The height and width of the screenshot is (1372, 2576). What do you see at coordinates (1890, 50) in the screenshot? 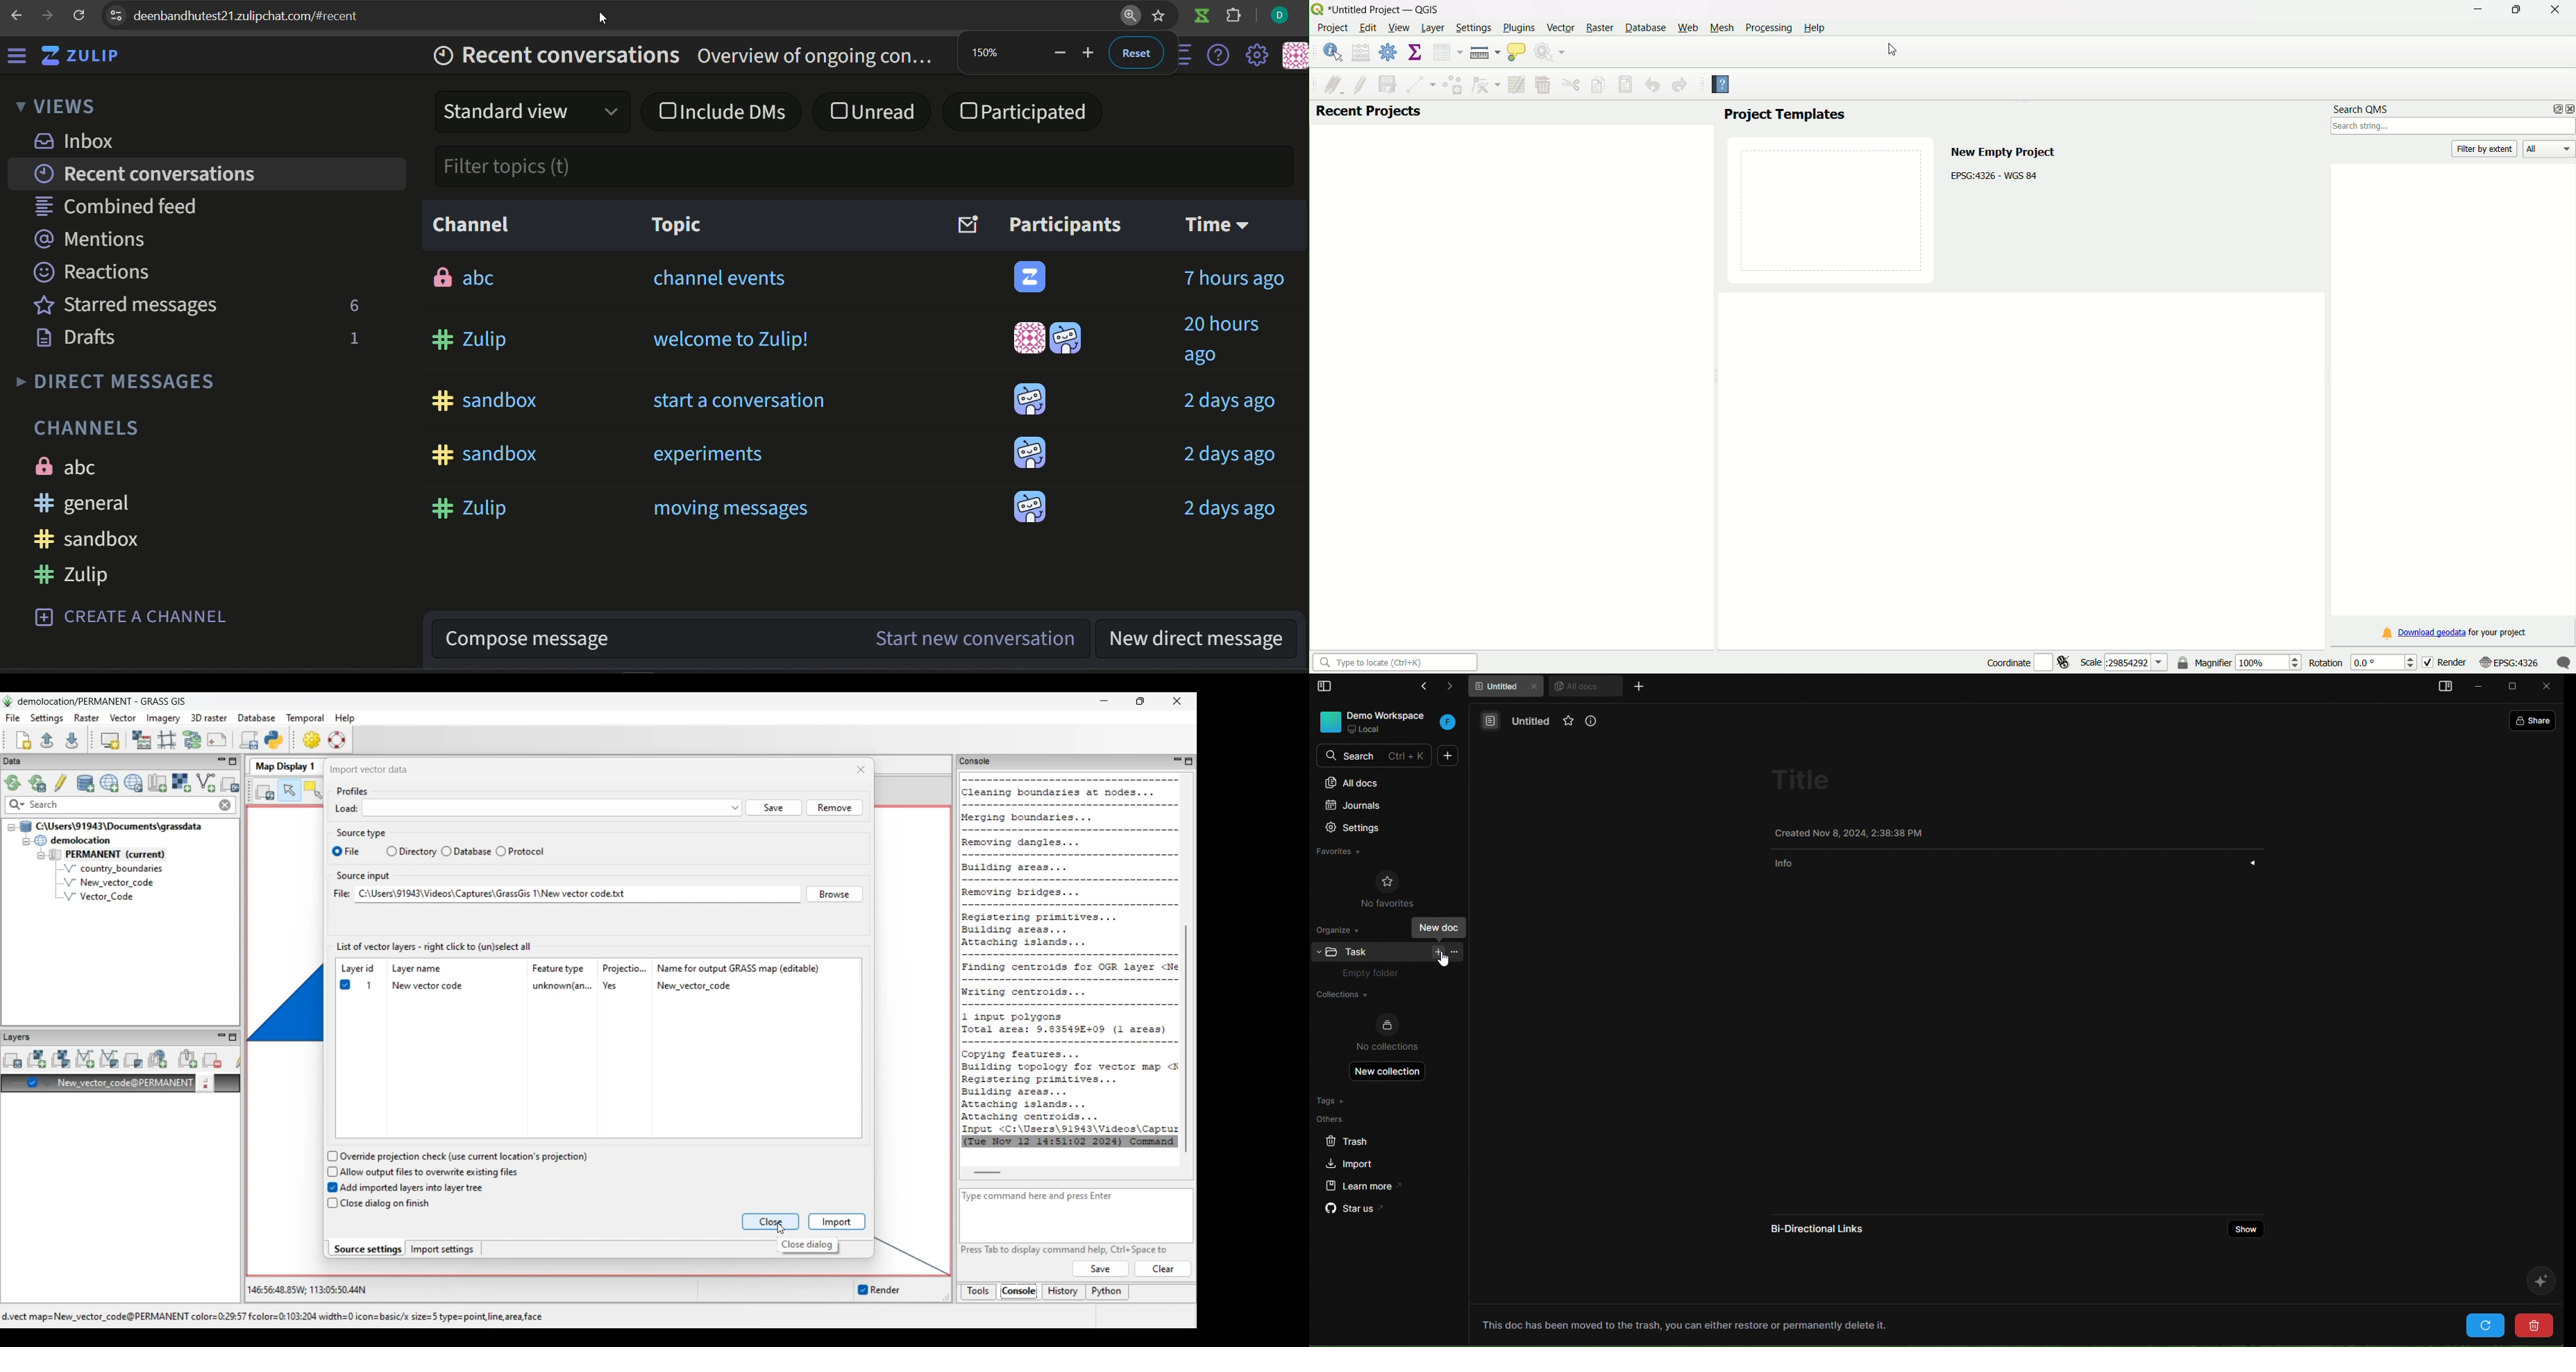
I see `cursor` at bounding box center [1890, 50].